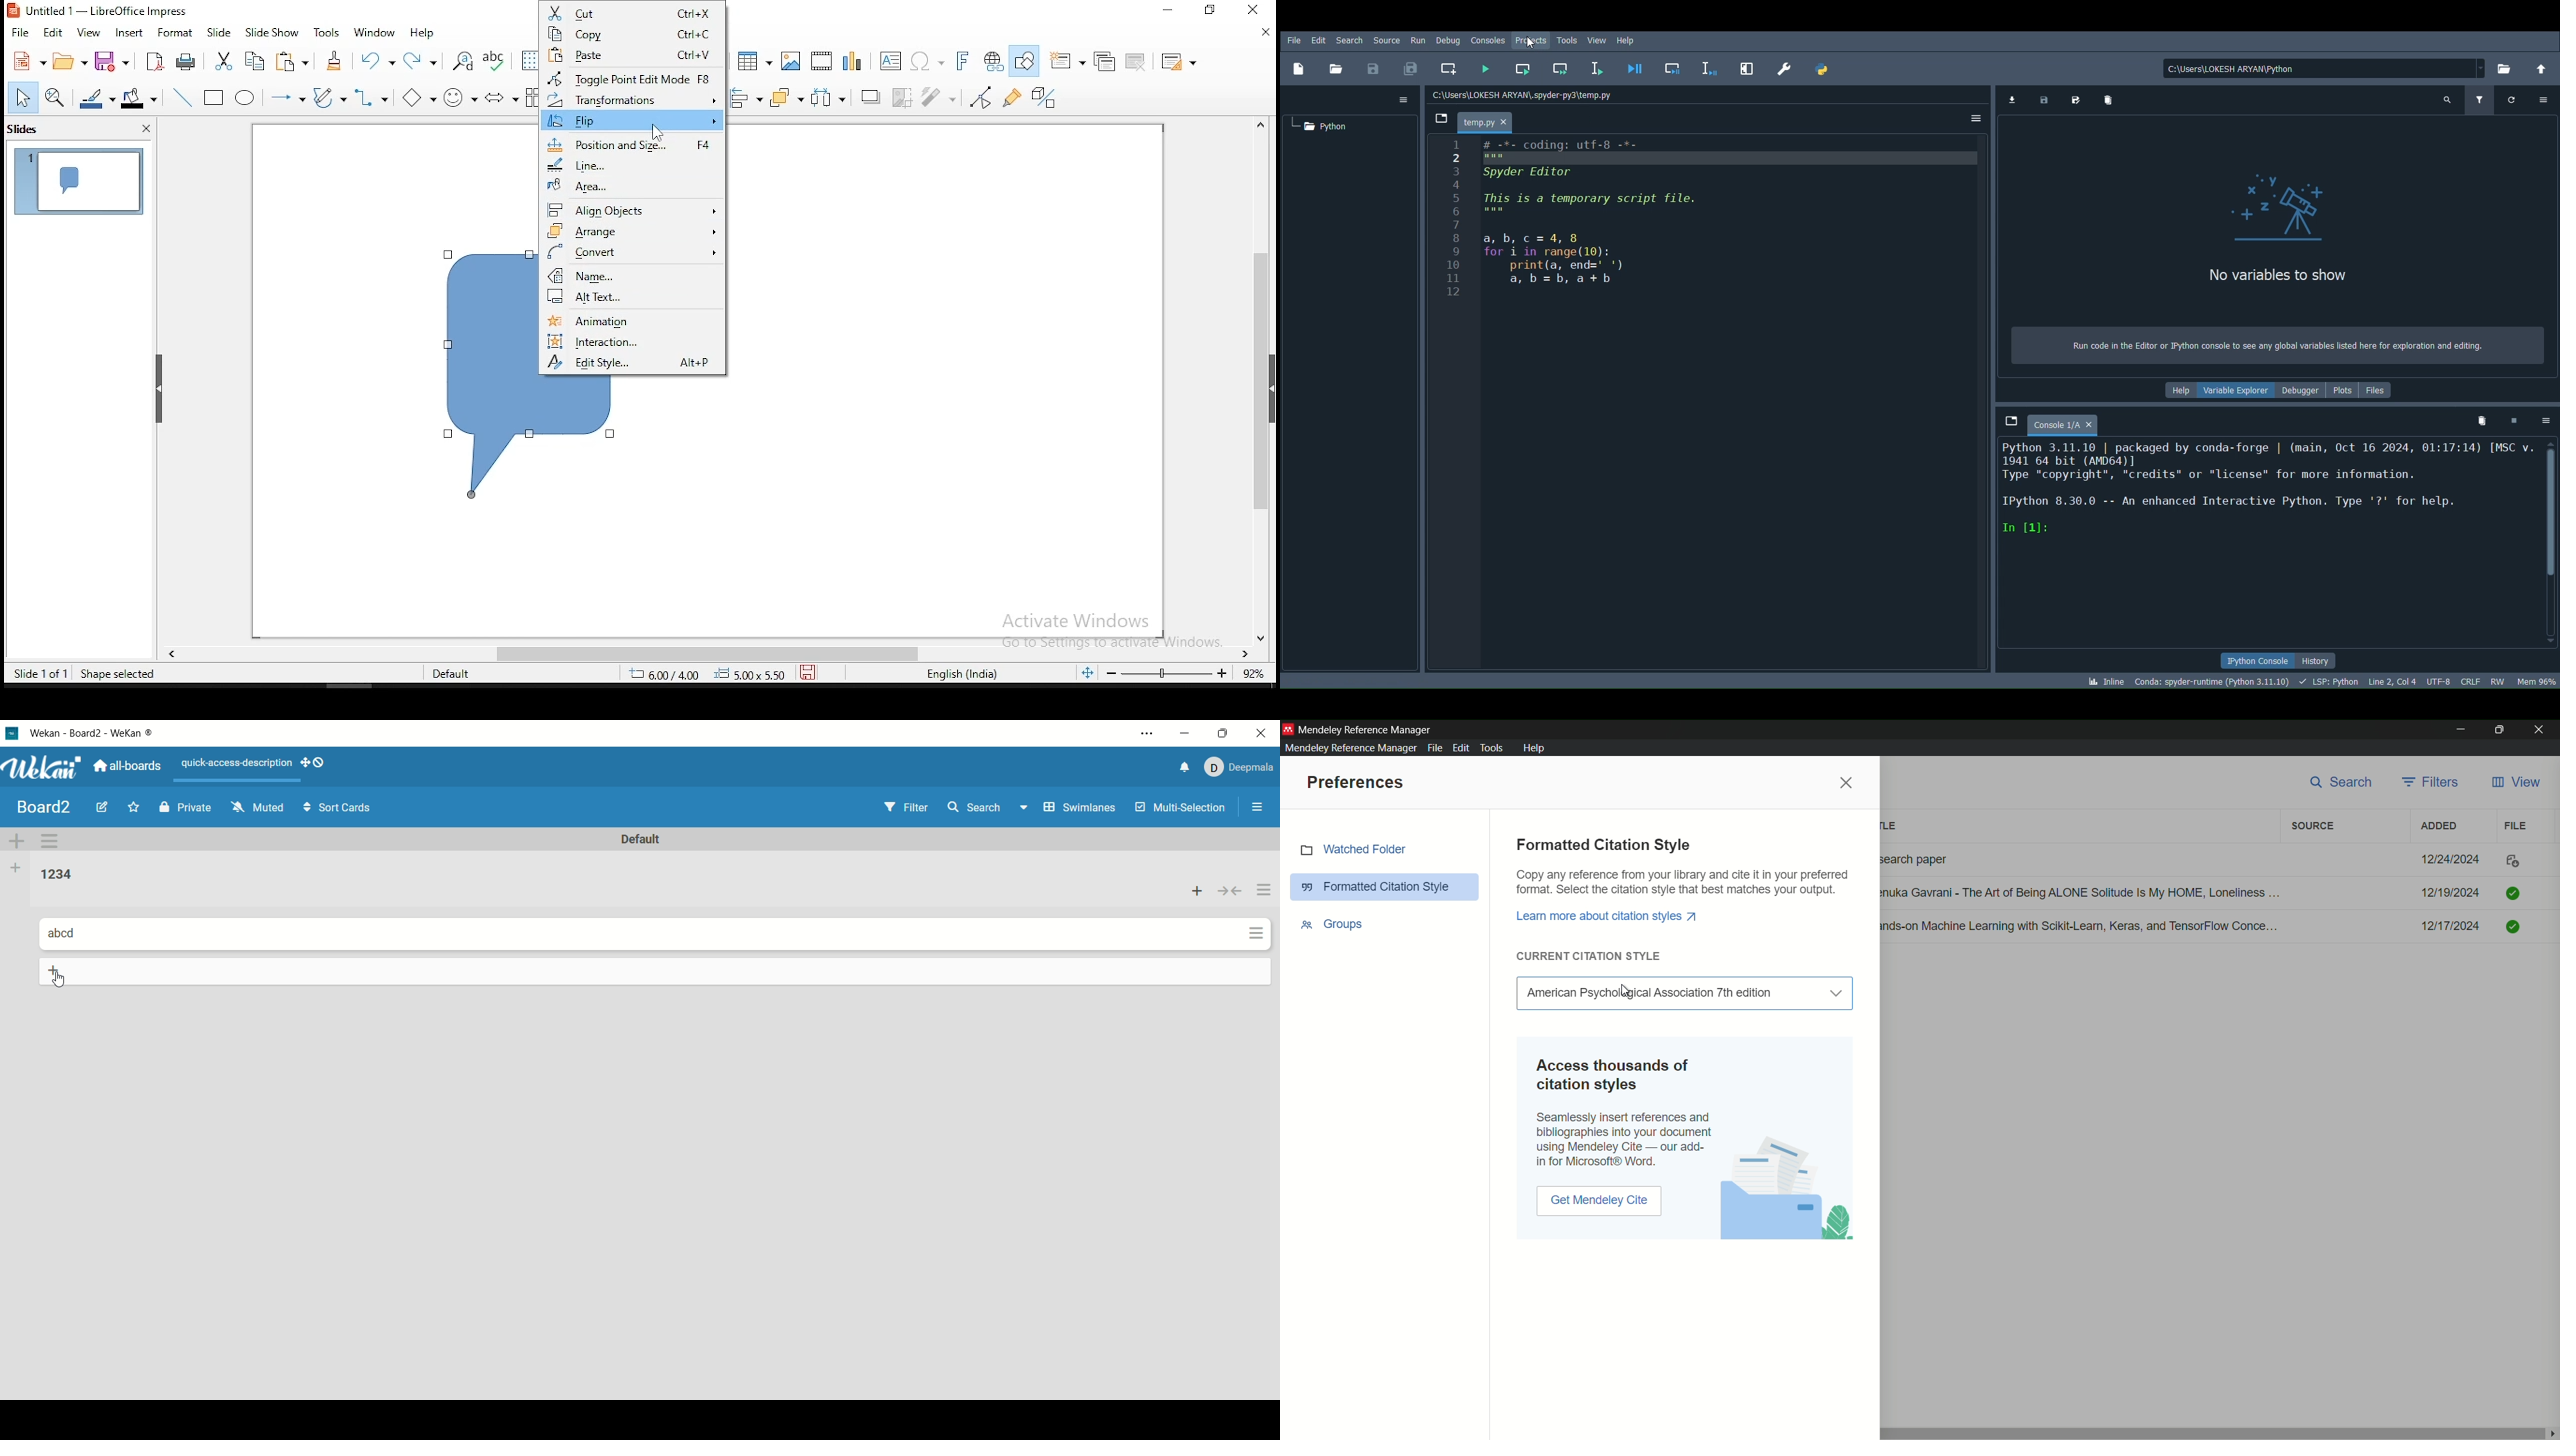 Image resolution: width=2576 pixels, height=1456 pixels. Describe the element at coordinates (2206, 895) in the screenshot. I see `dteails` at that location.